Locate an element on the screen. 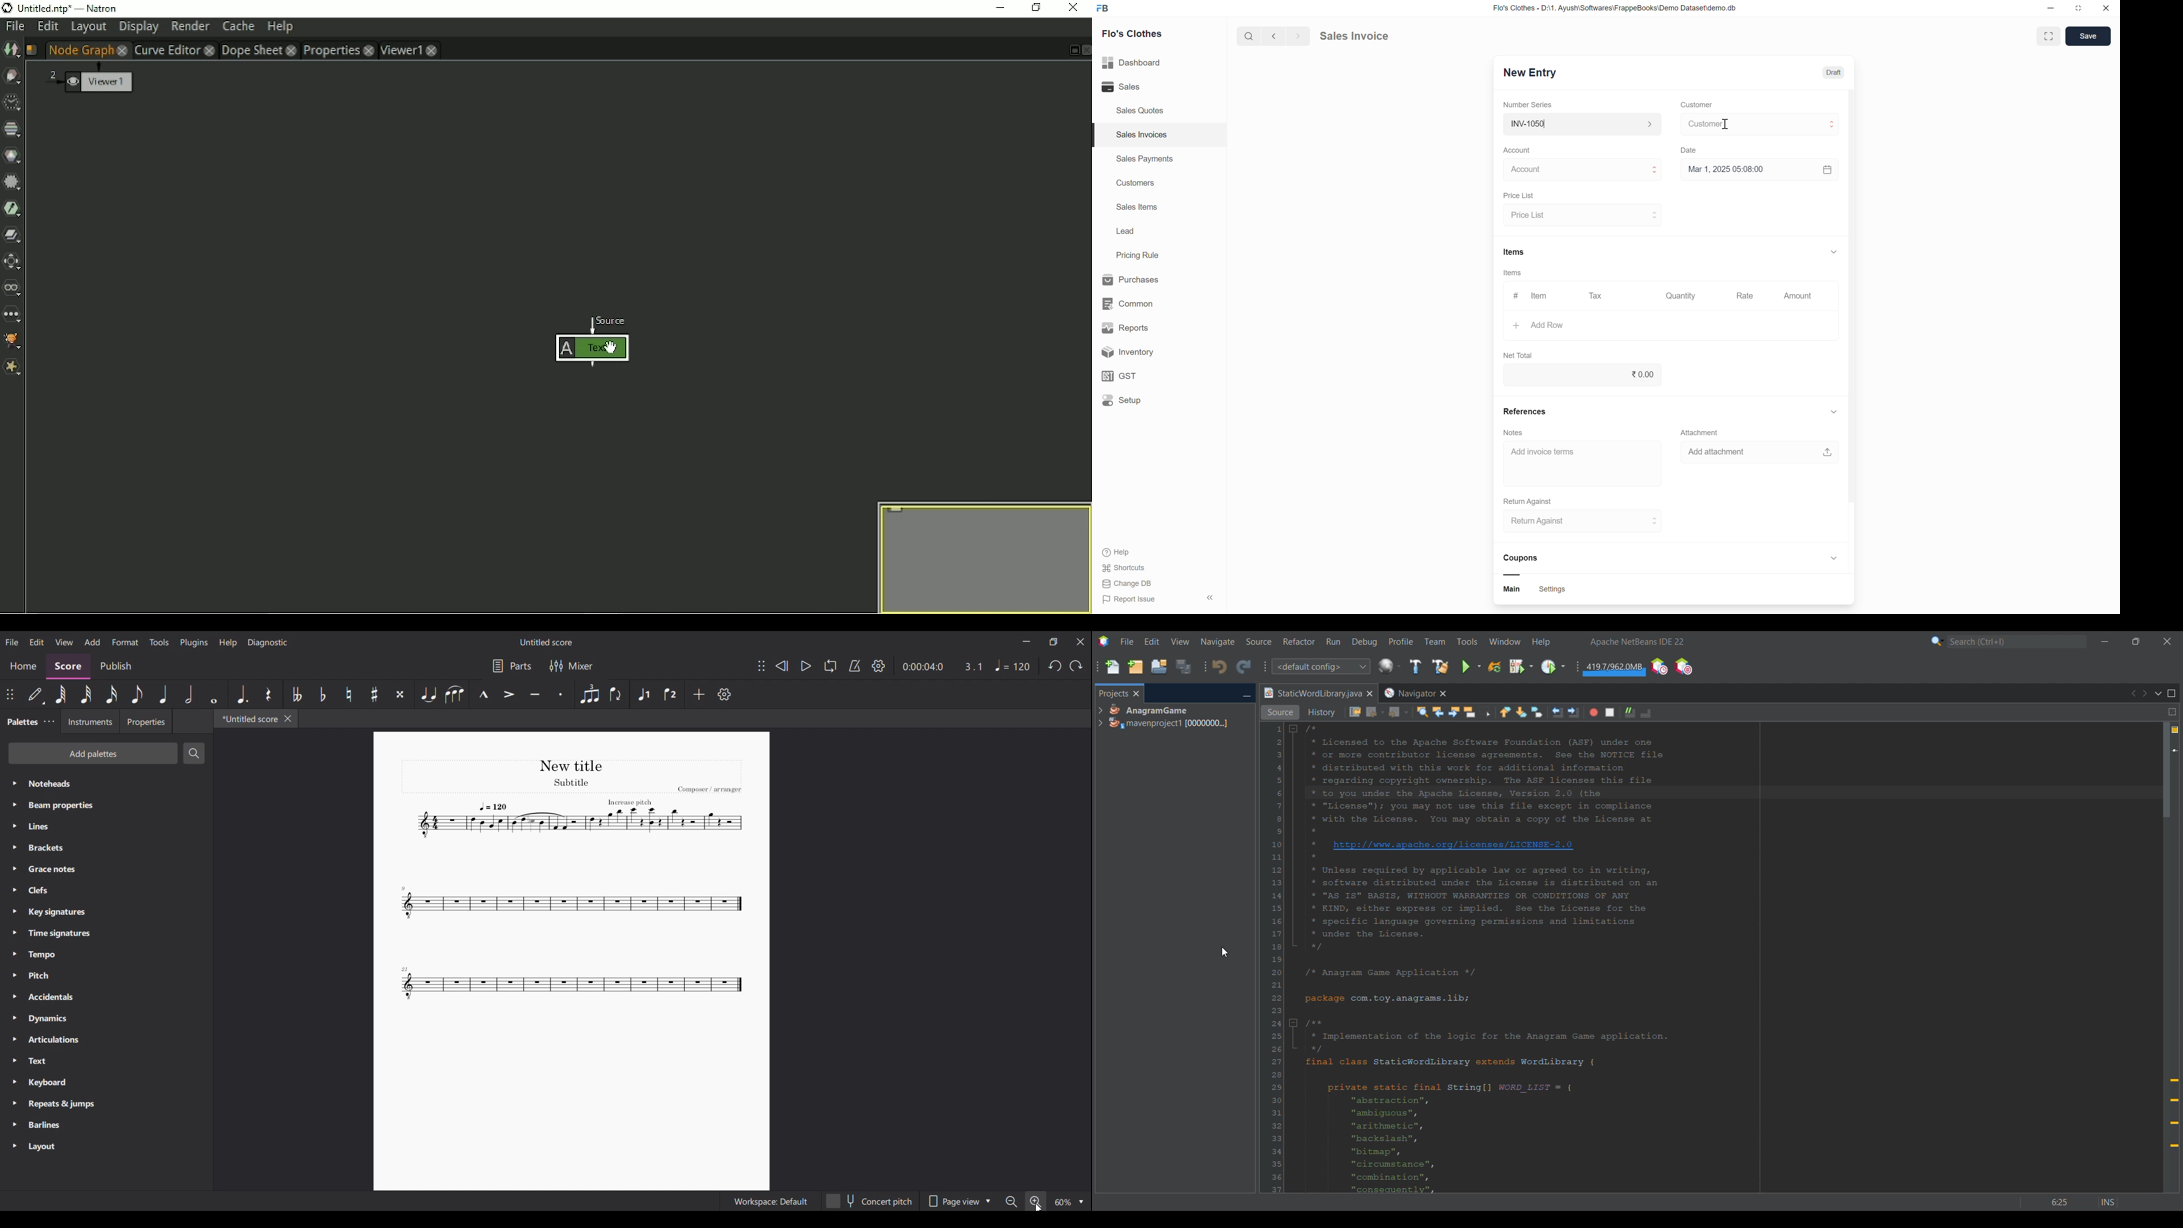 The width and height of the screenshot is (2184, 1232). Whole note is located at coordinates (214, 694).